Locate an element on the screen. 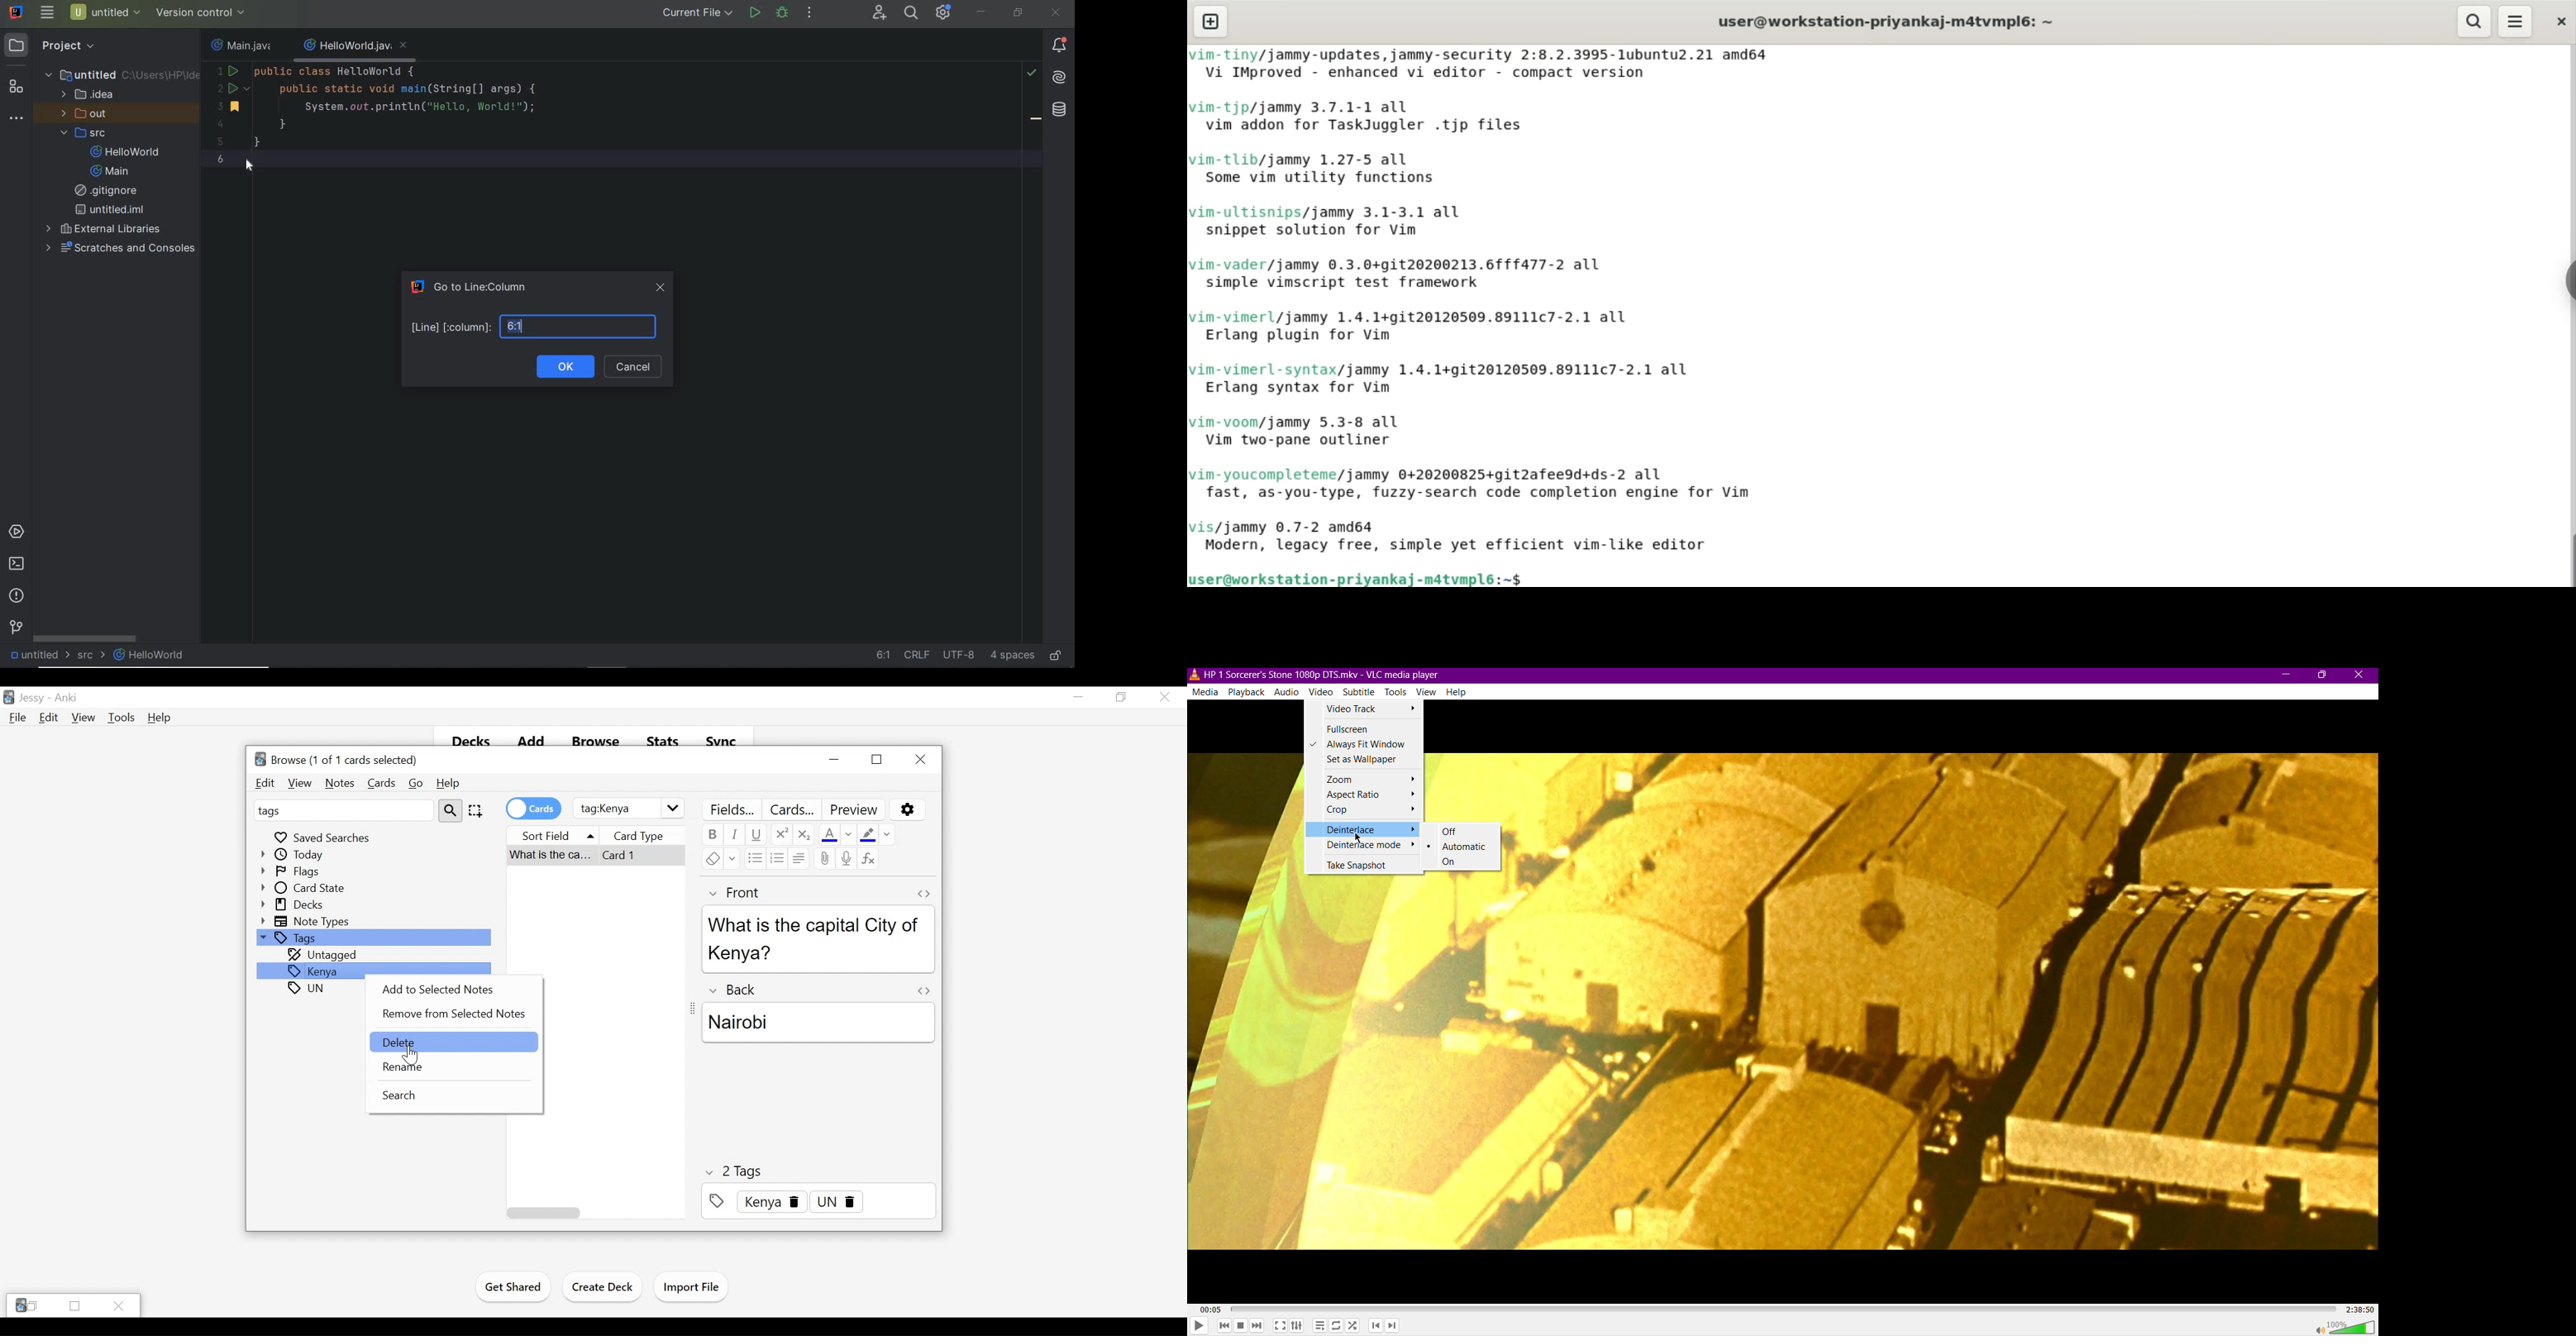 This screenshot has height=1344, width=2576. Browse (0 of 0 cards selected) is located at coordinates (339, 759).